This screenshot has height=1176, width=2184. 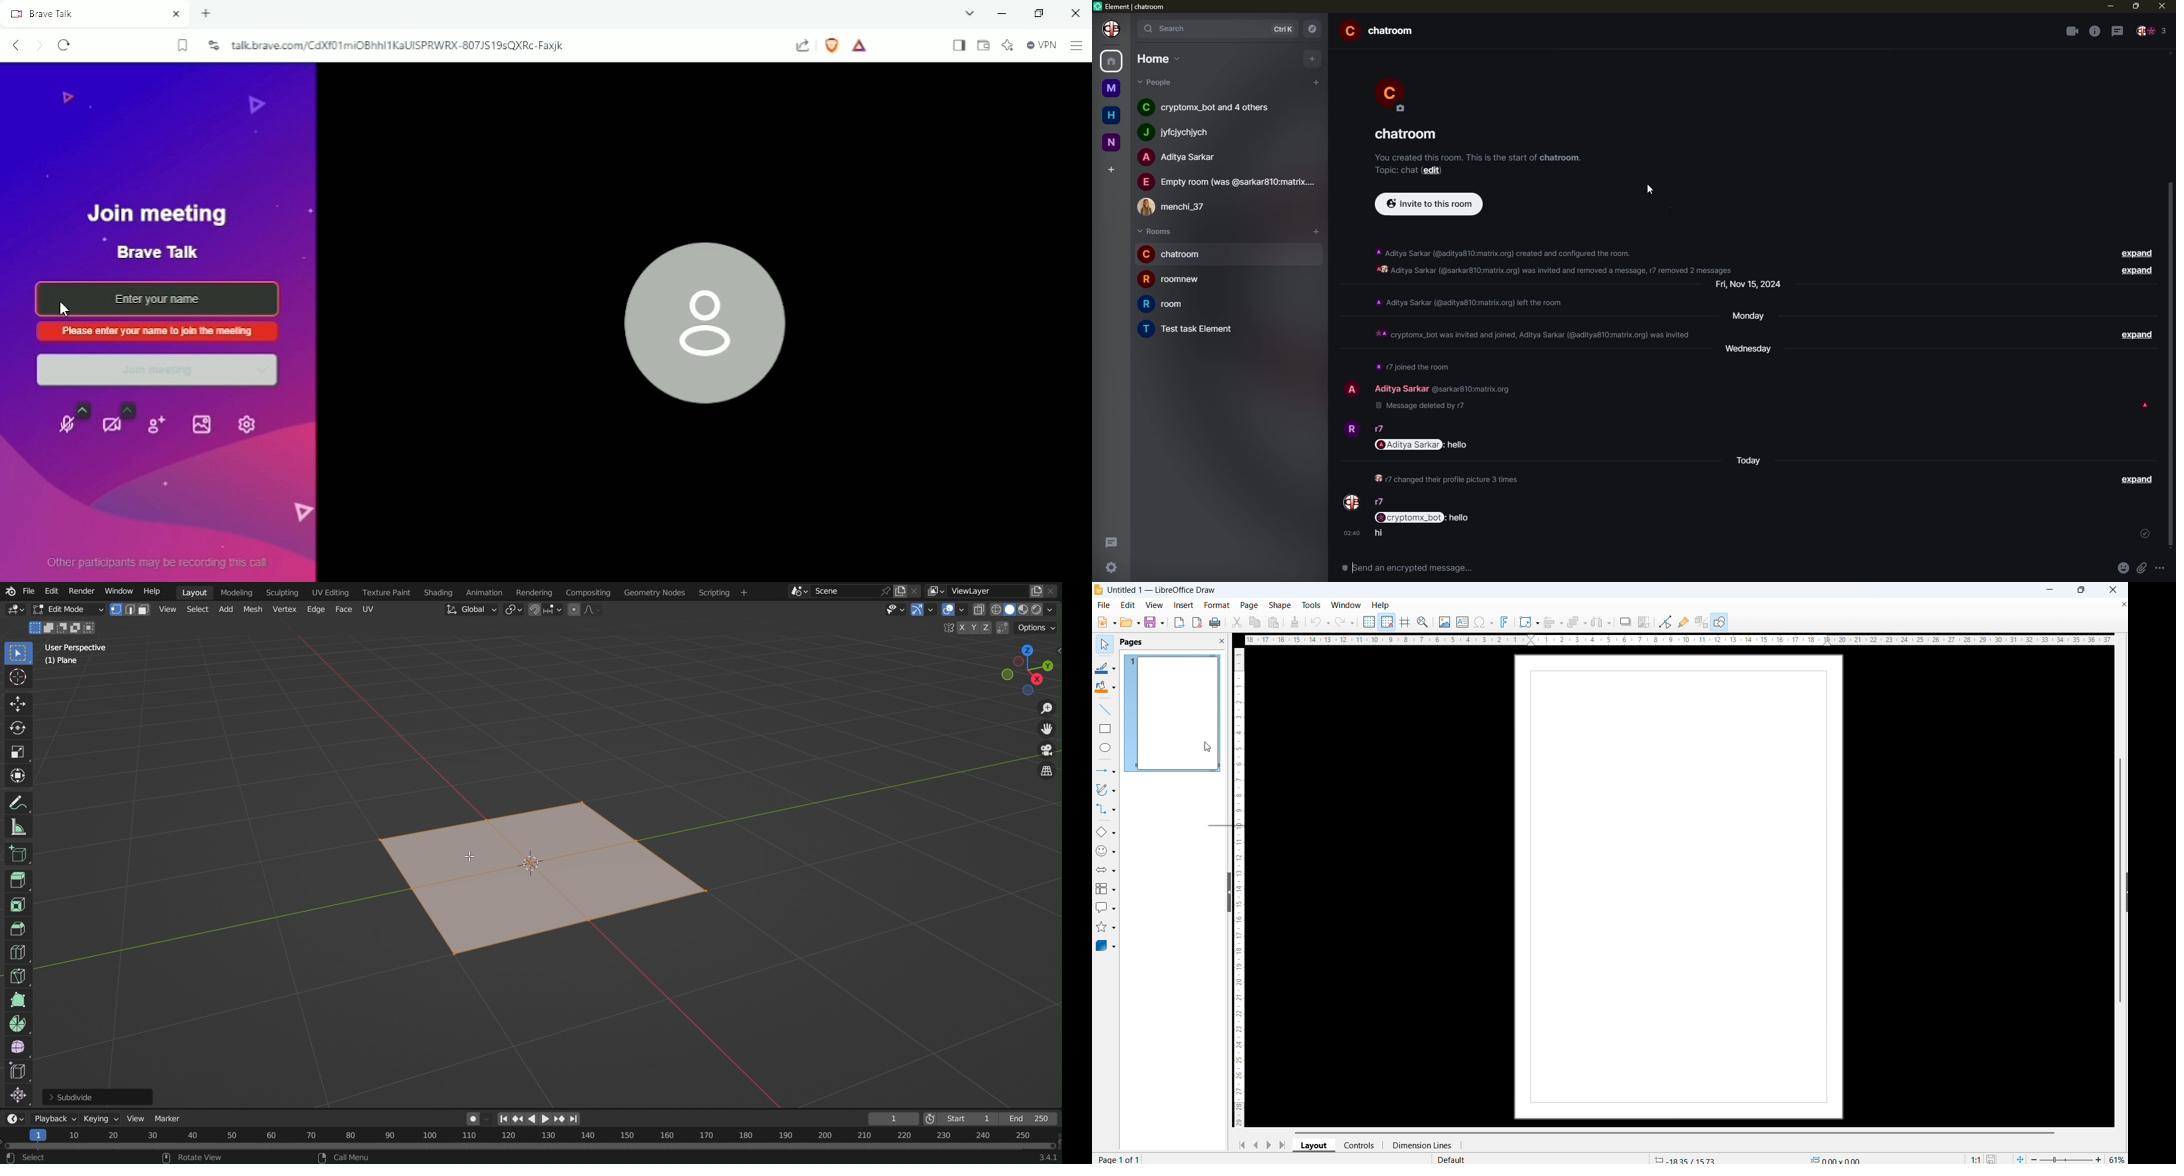 I want to click on Viewport Shading, so click(x=1018, y=610).